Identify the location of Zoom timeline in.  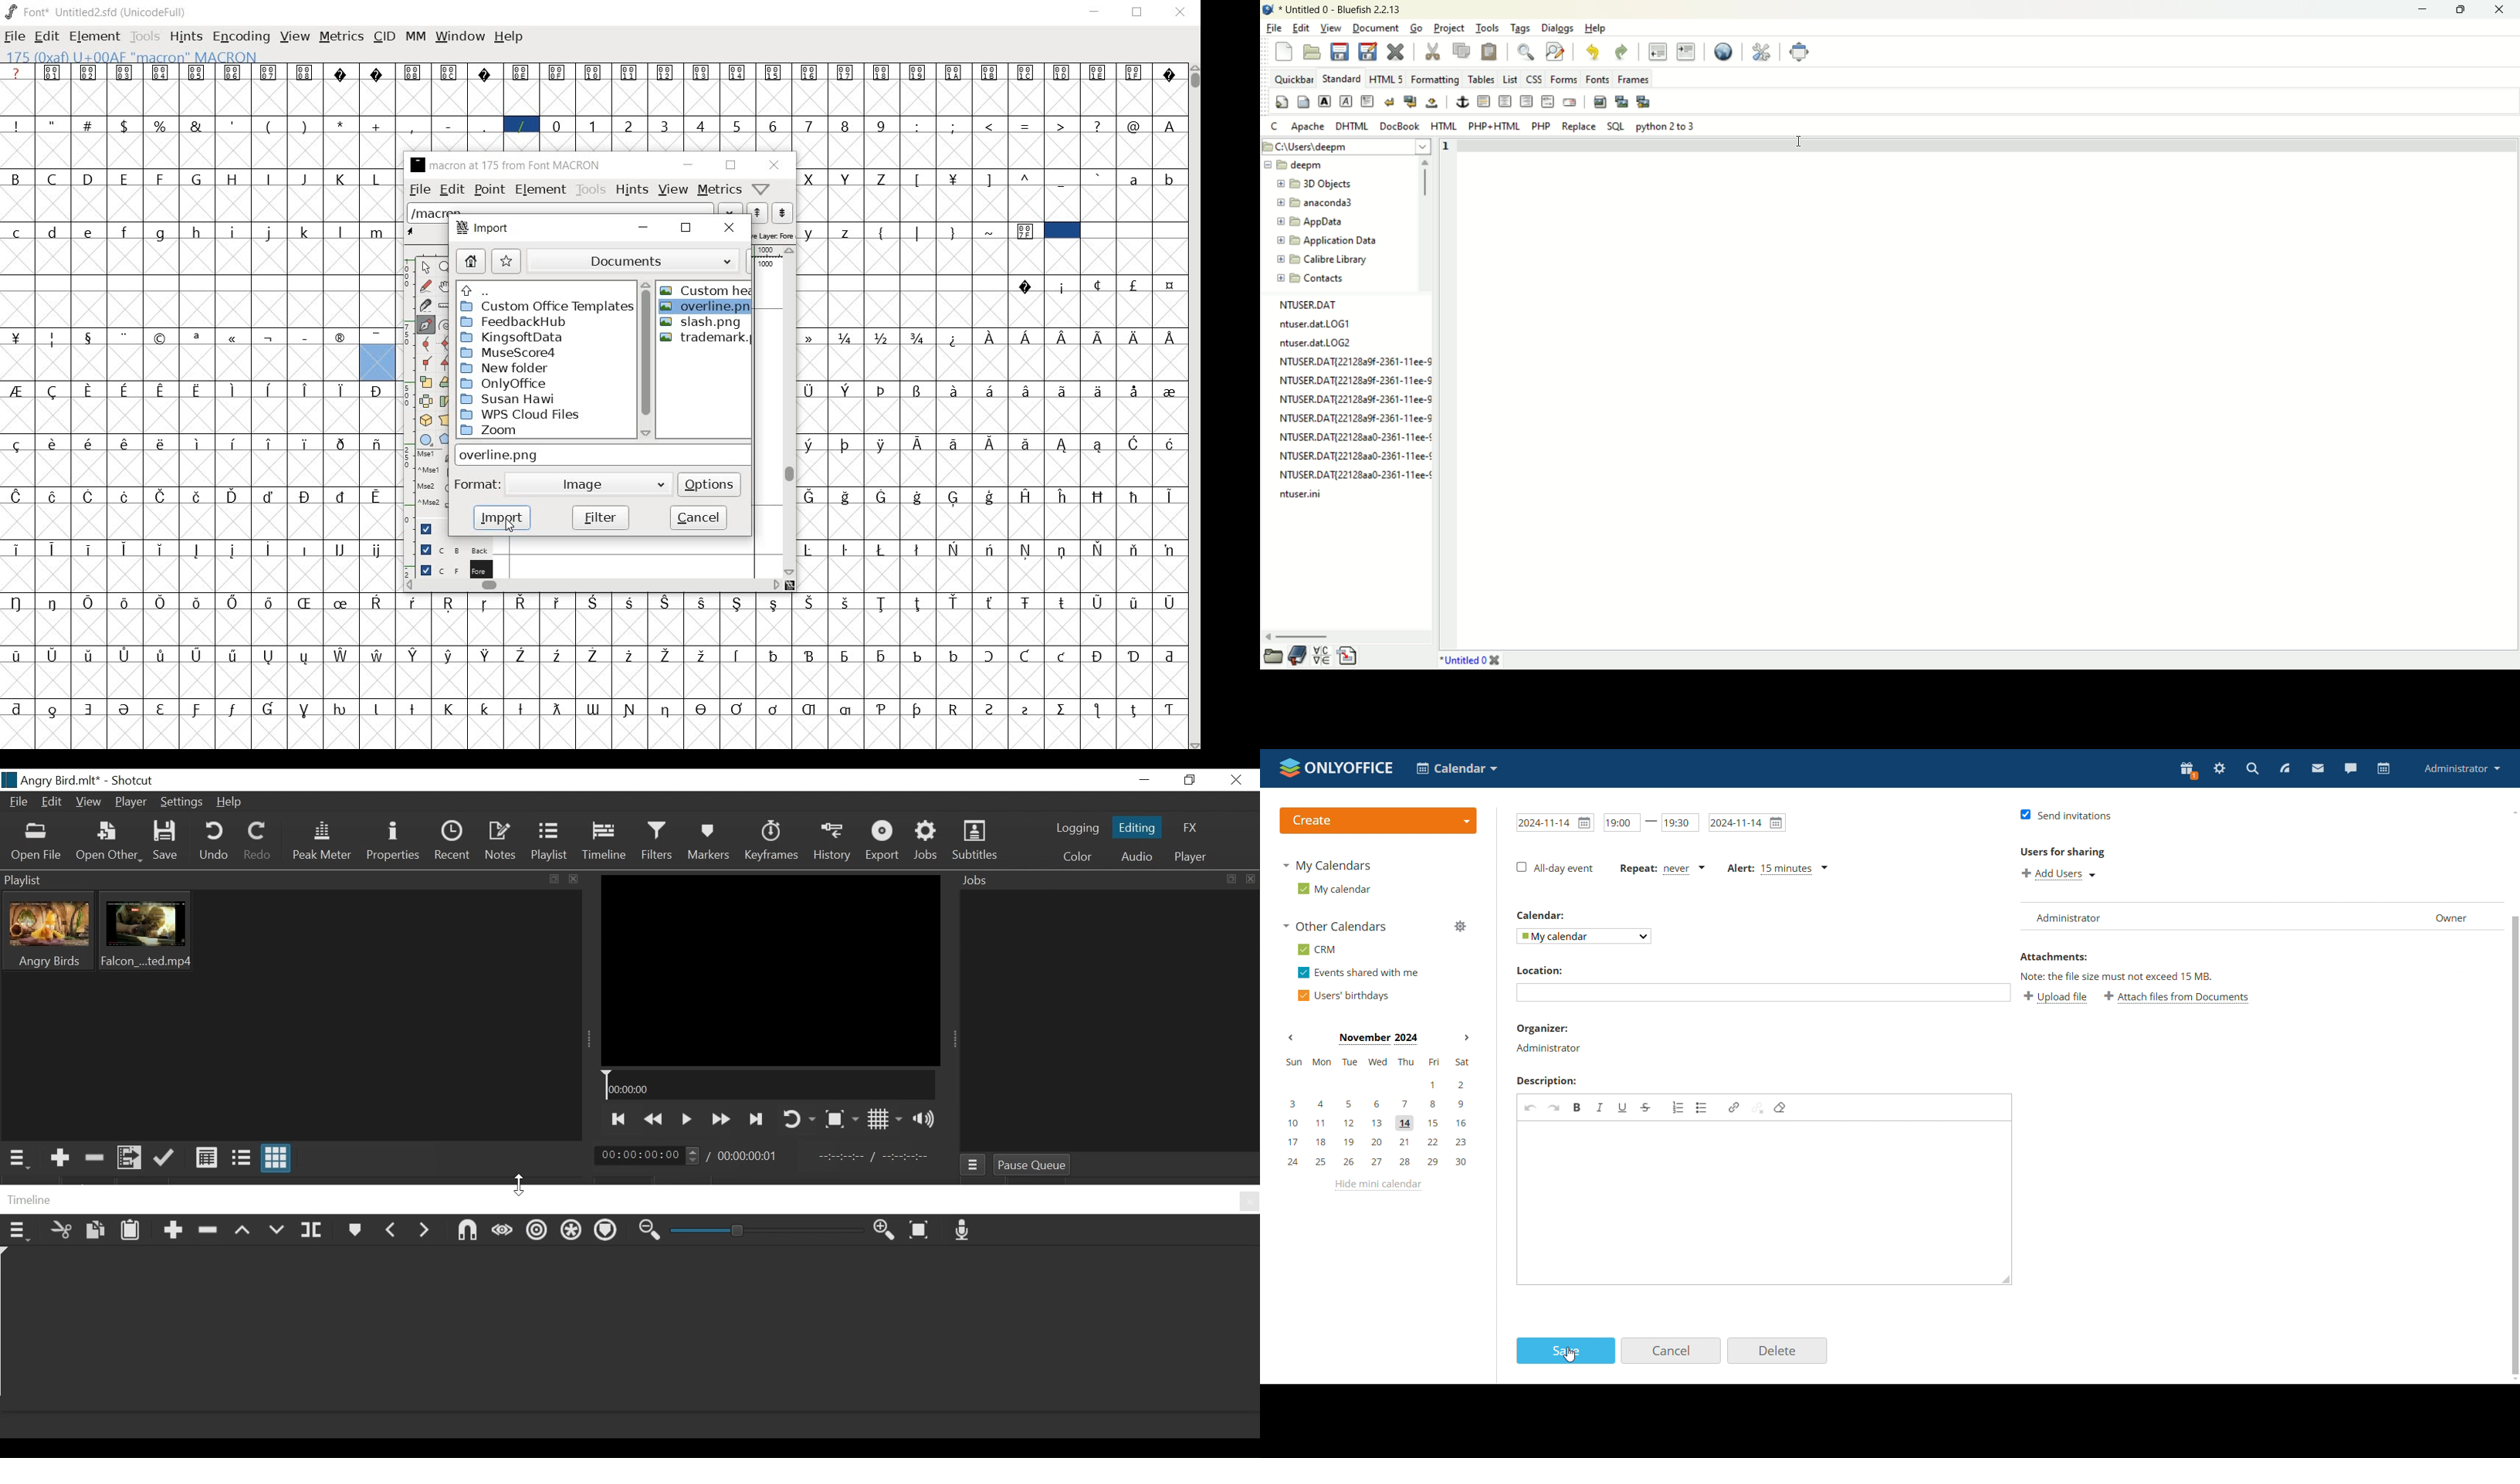
(647, 1232).